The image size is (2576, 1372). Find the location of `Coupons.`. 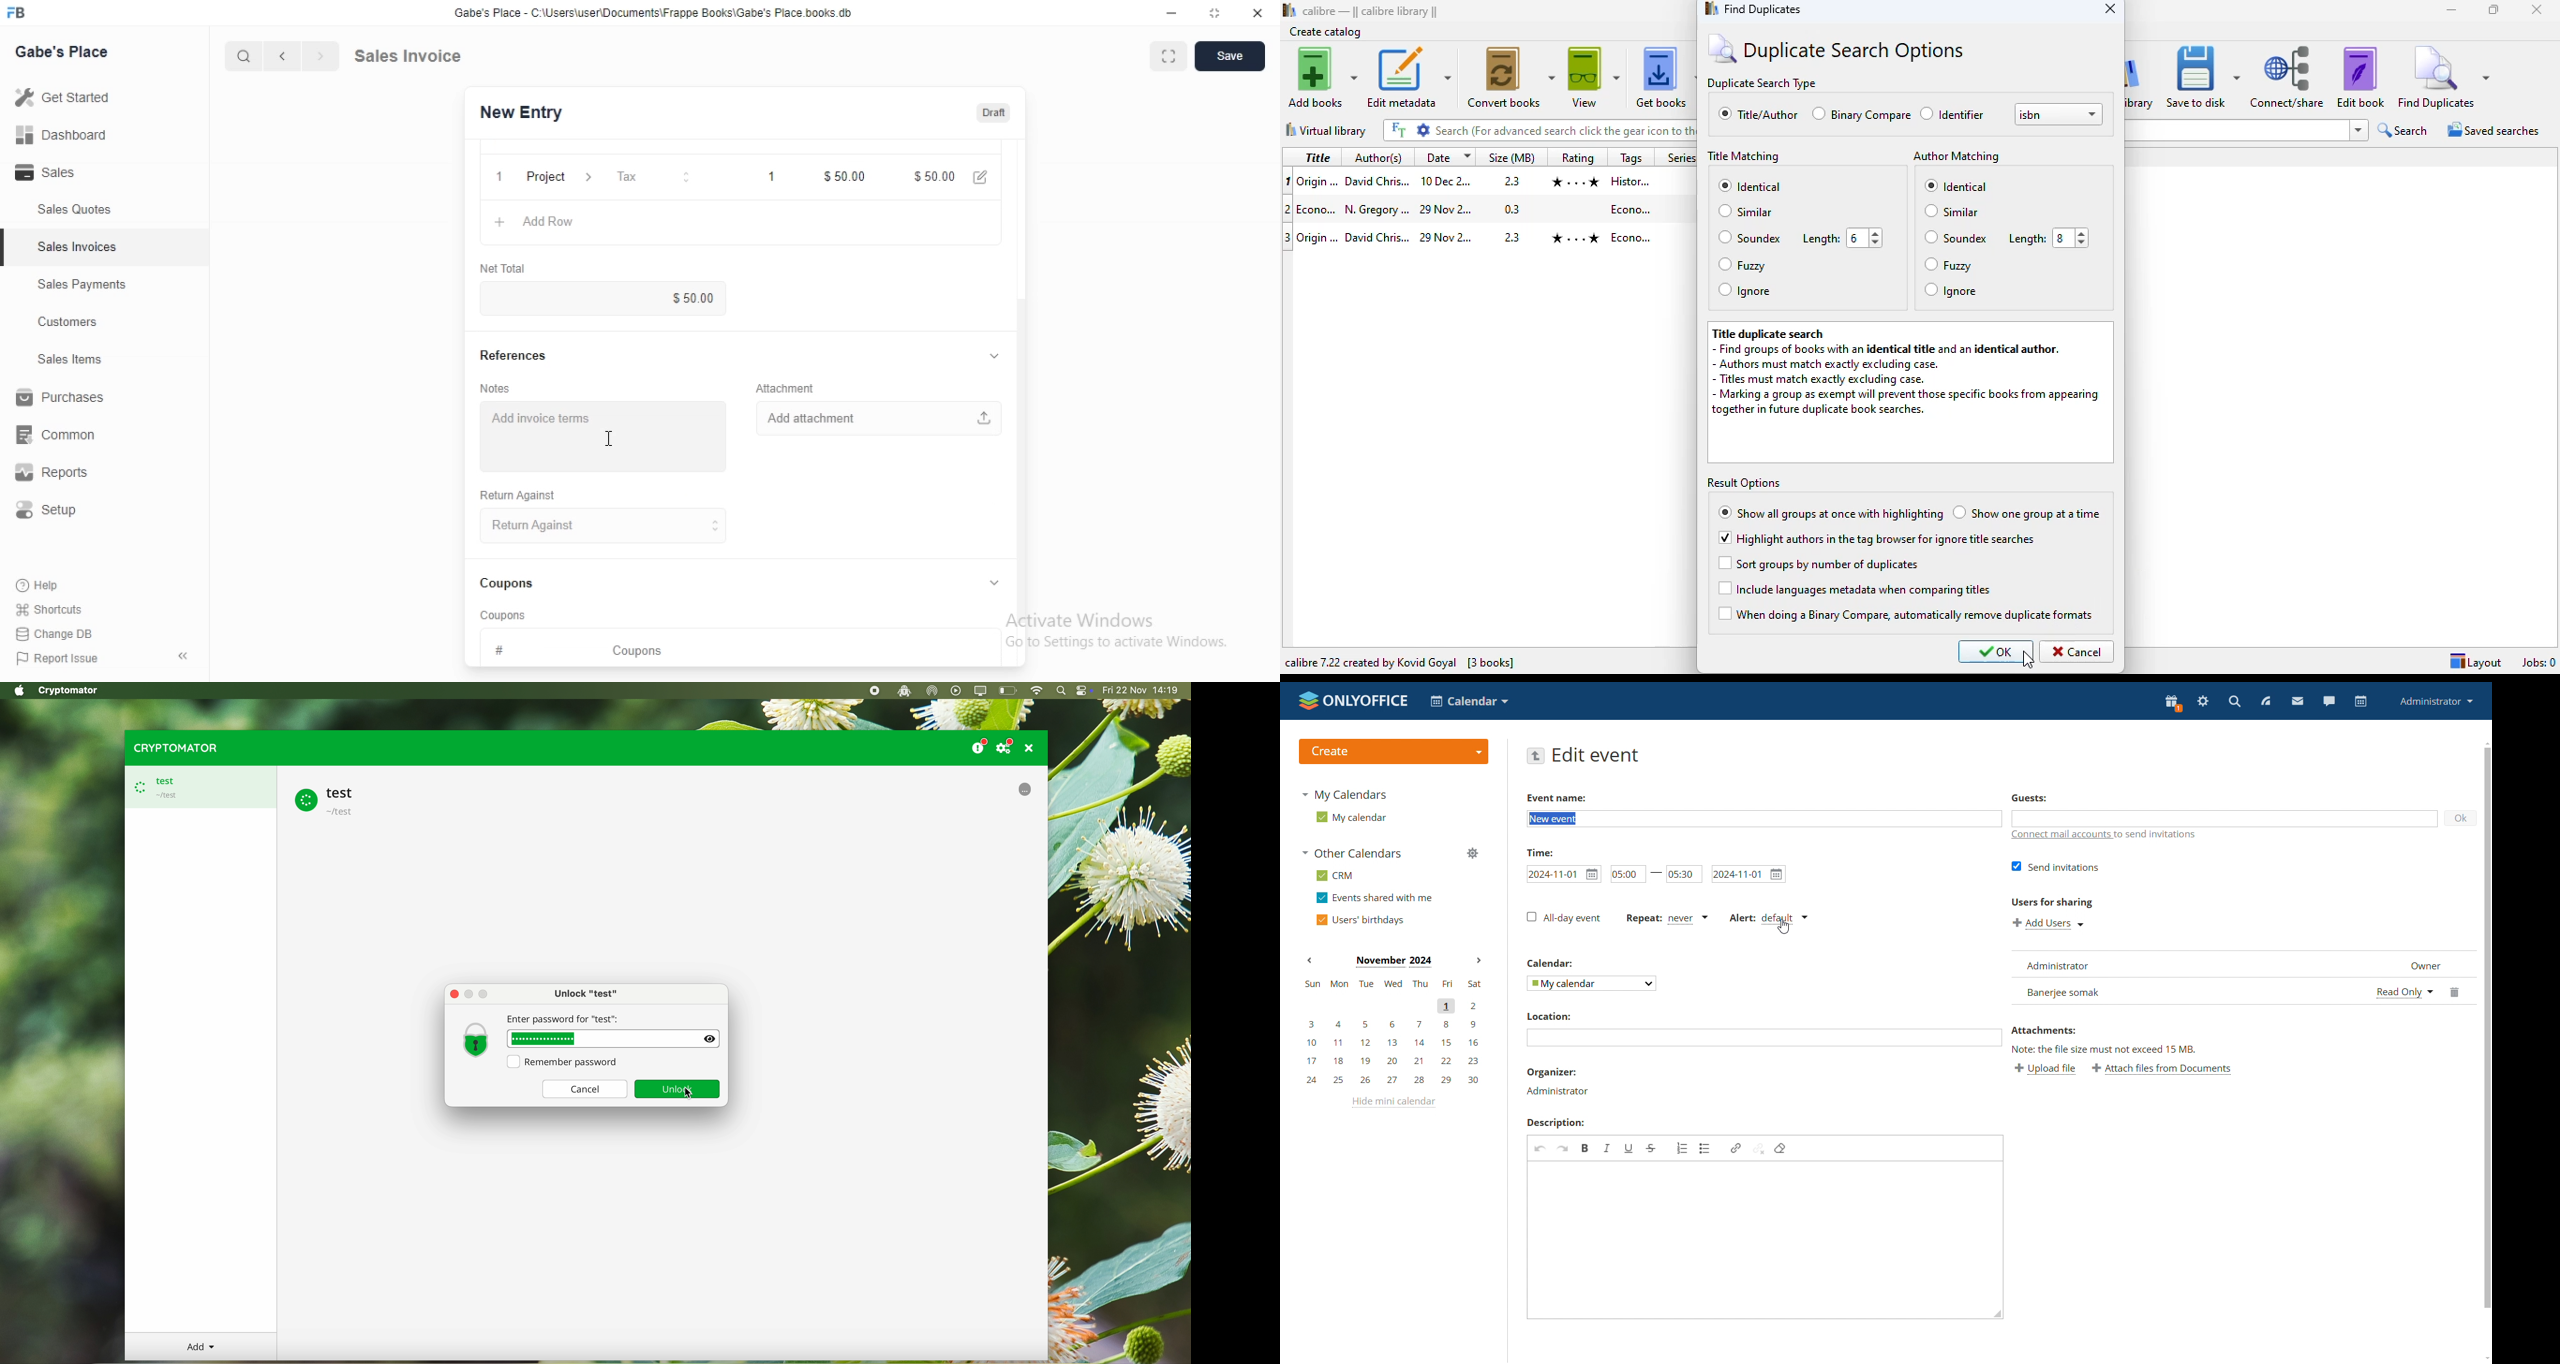

Coupons. is located at coordinates (508, 584).